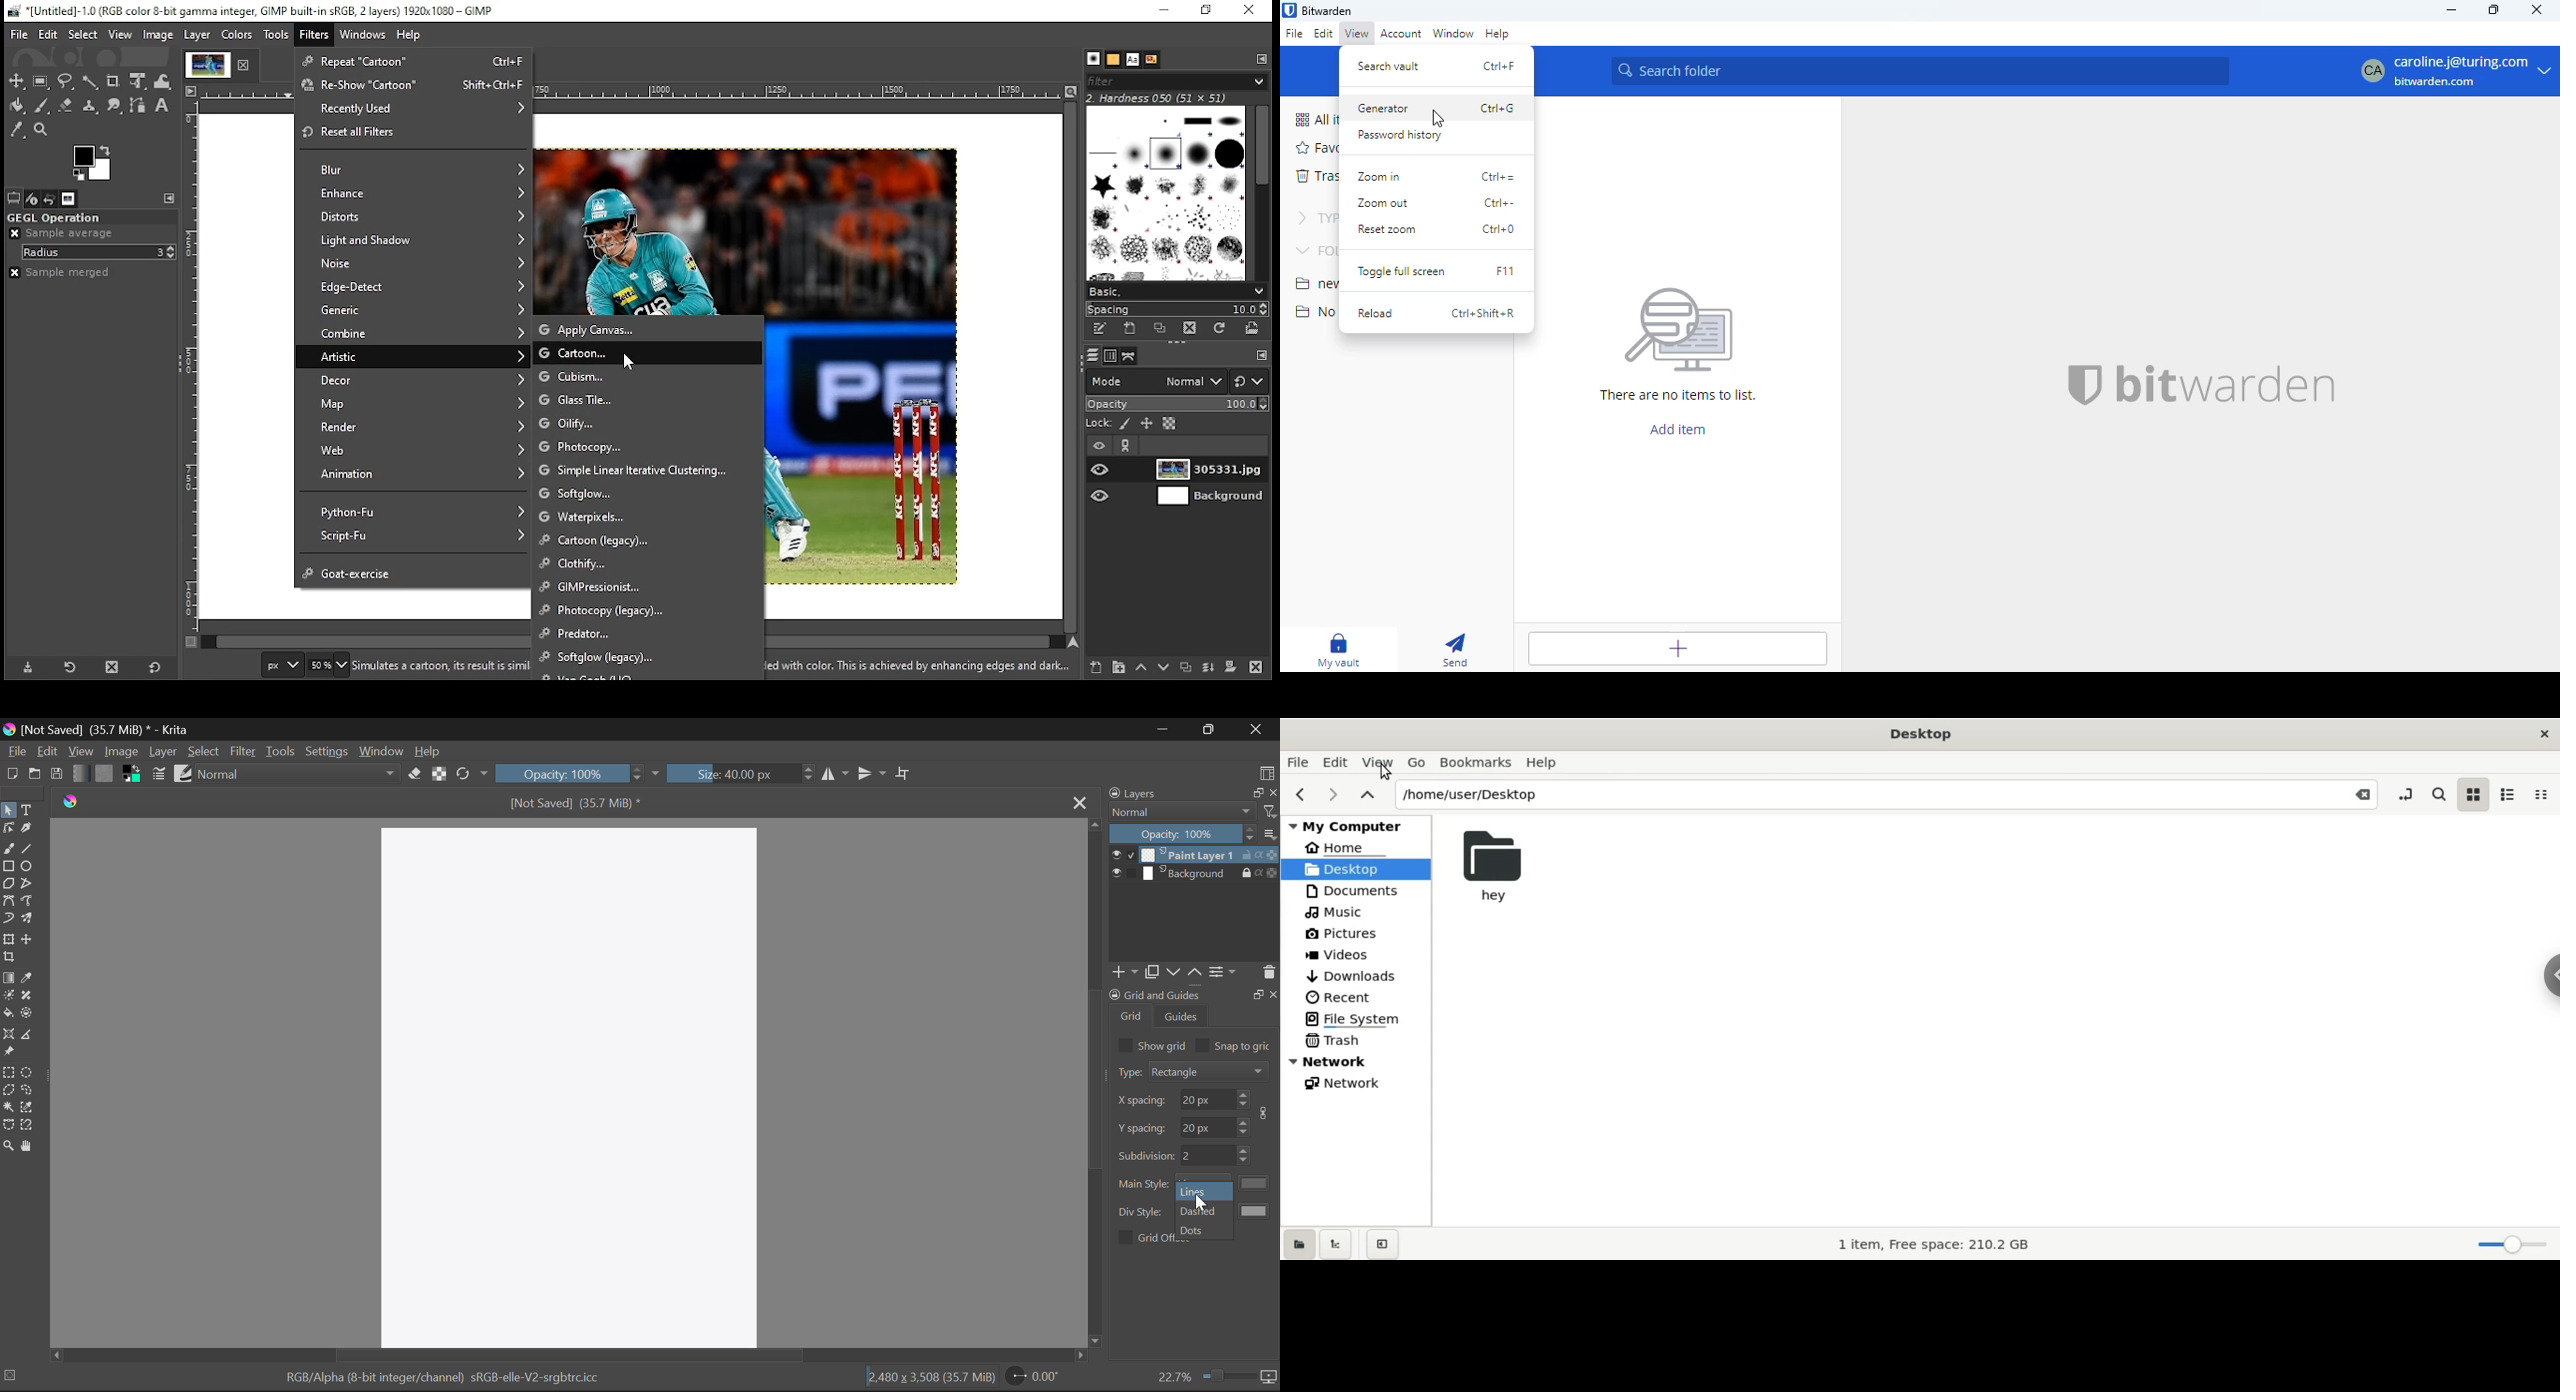  I want to click on document history, so click(1153, 59).